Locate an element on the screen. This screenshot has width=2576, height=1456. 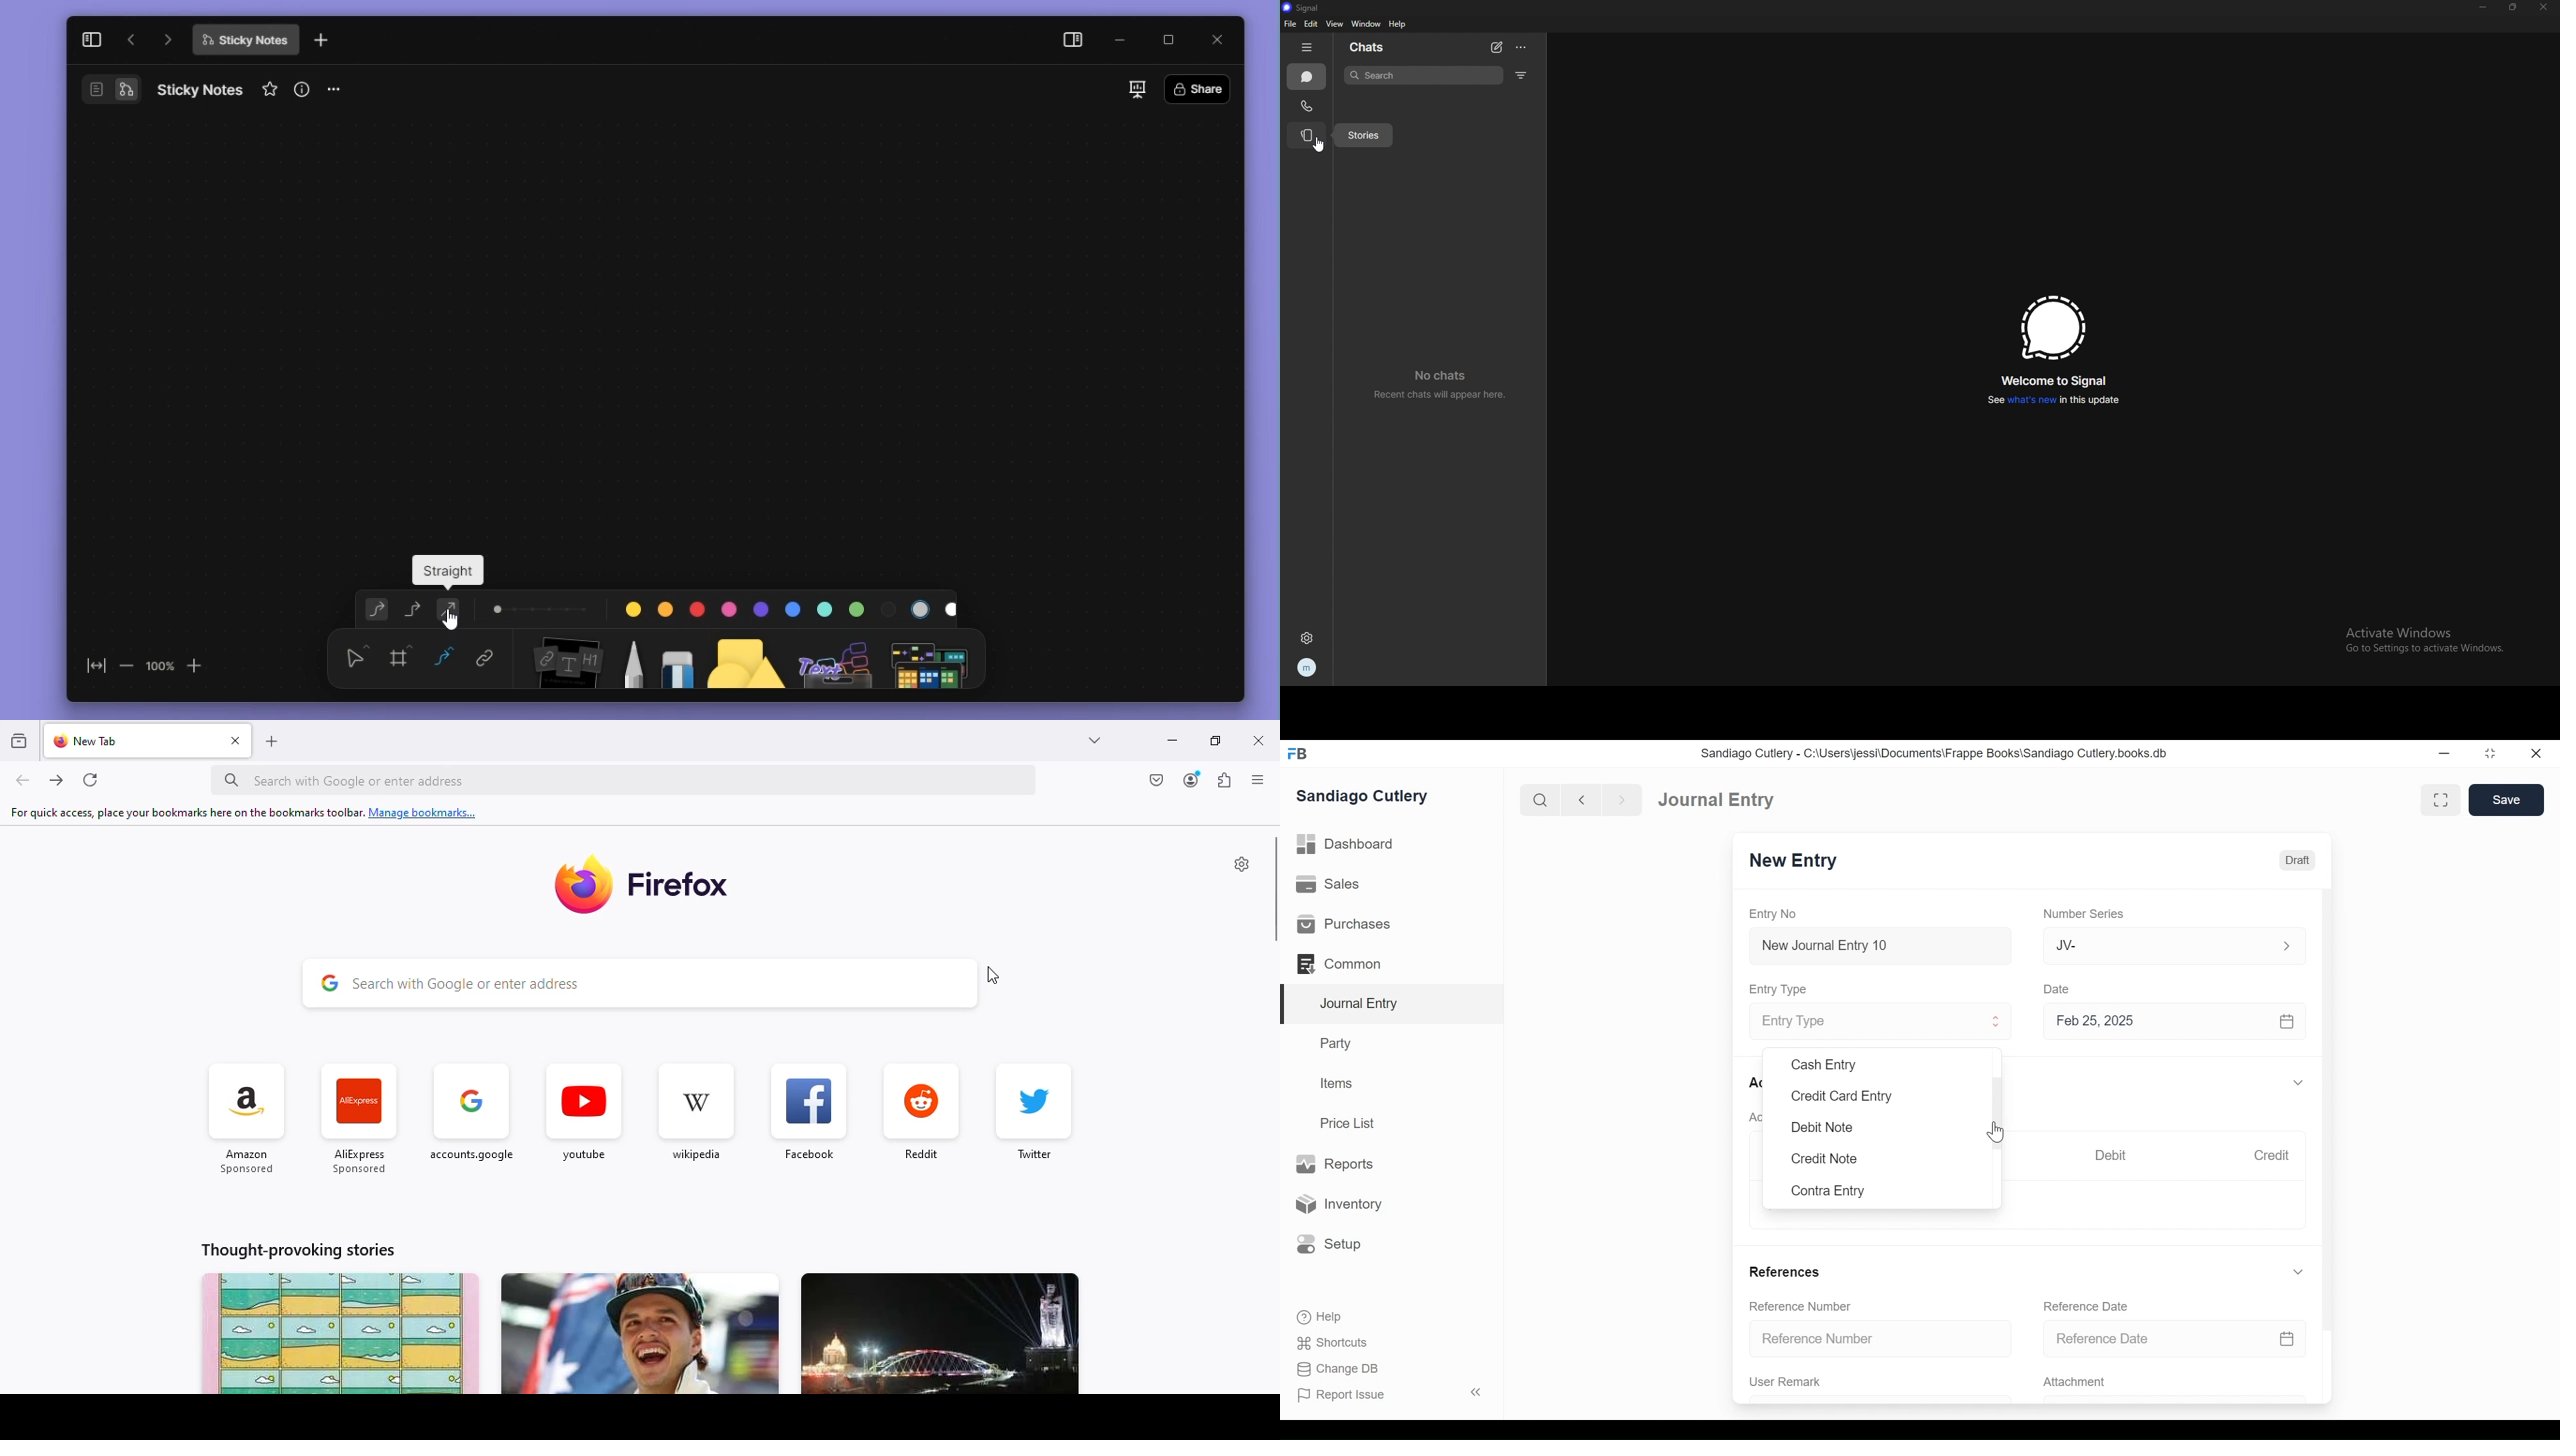
youtube is located at coordinates (583, 1114).